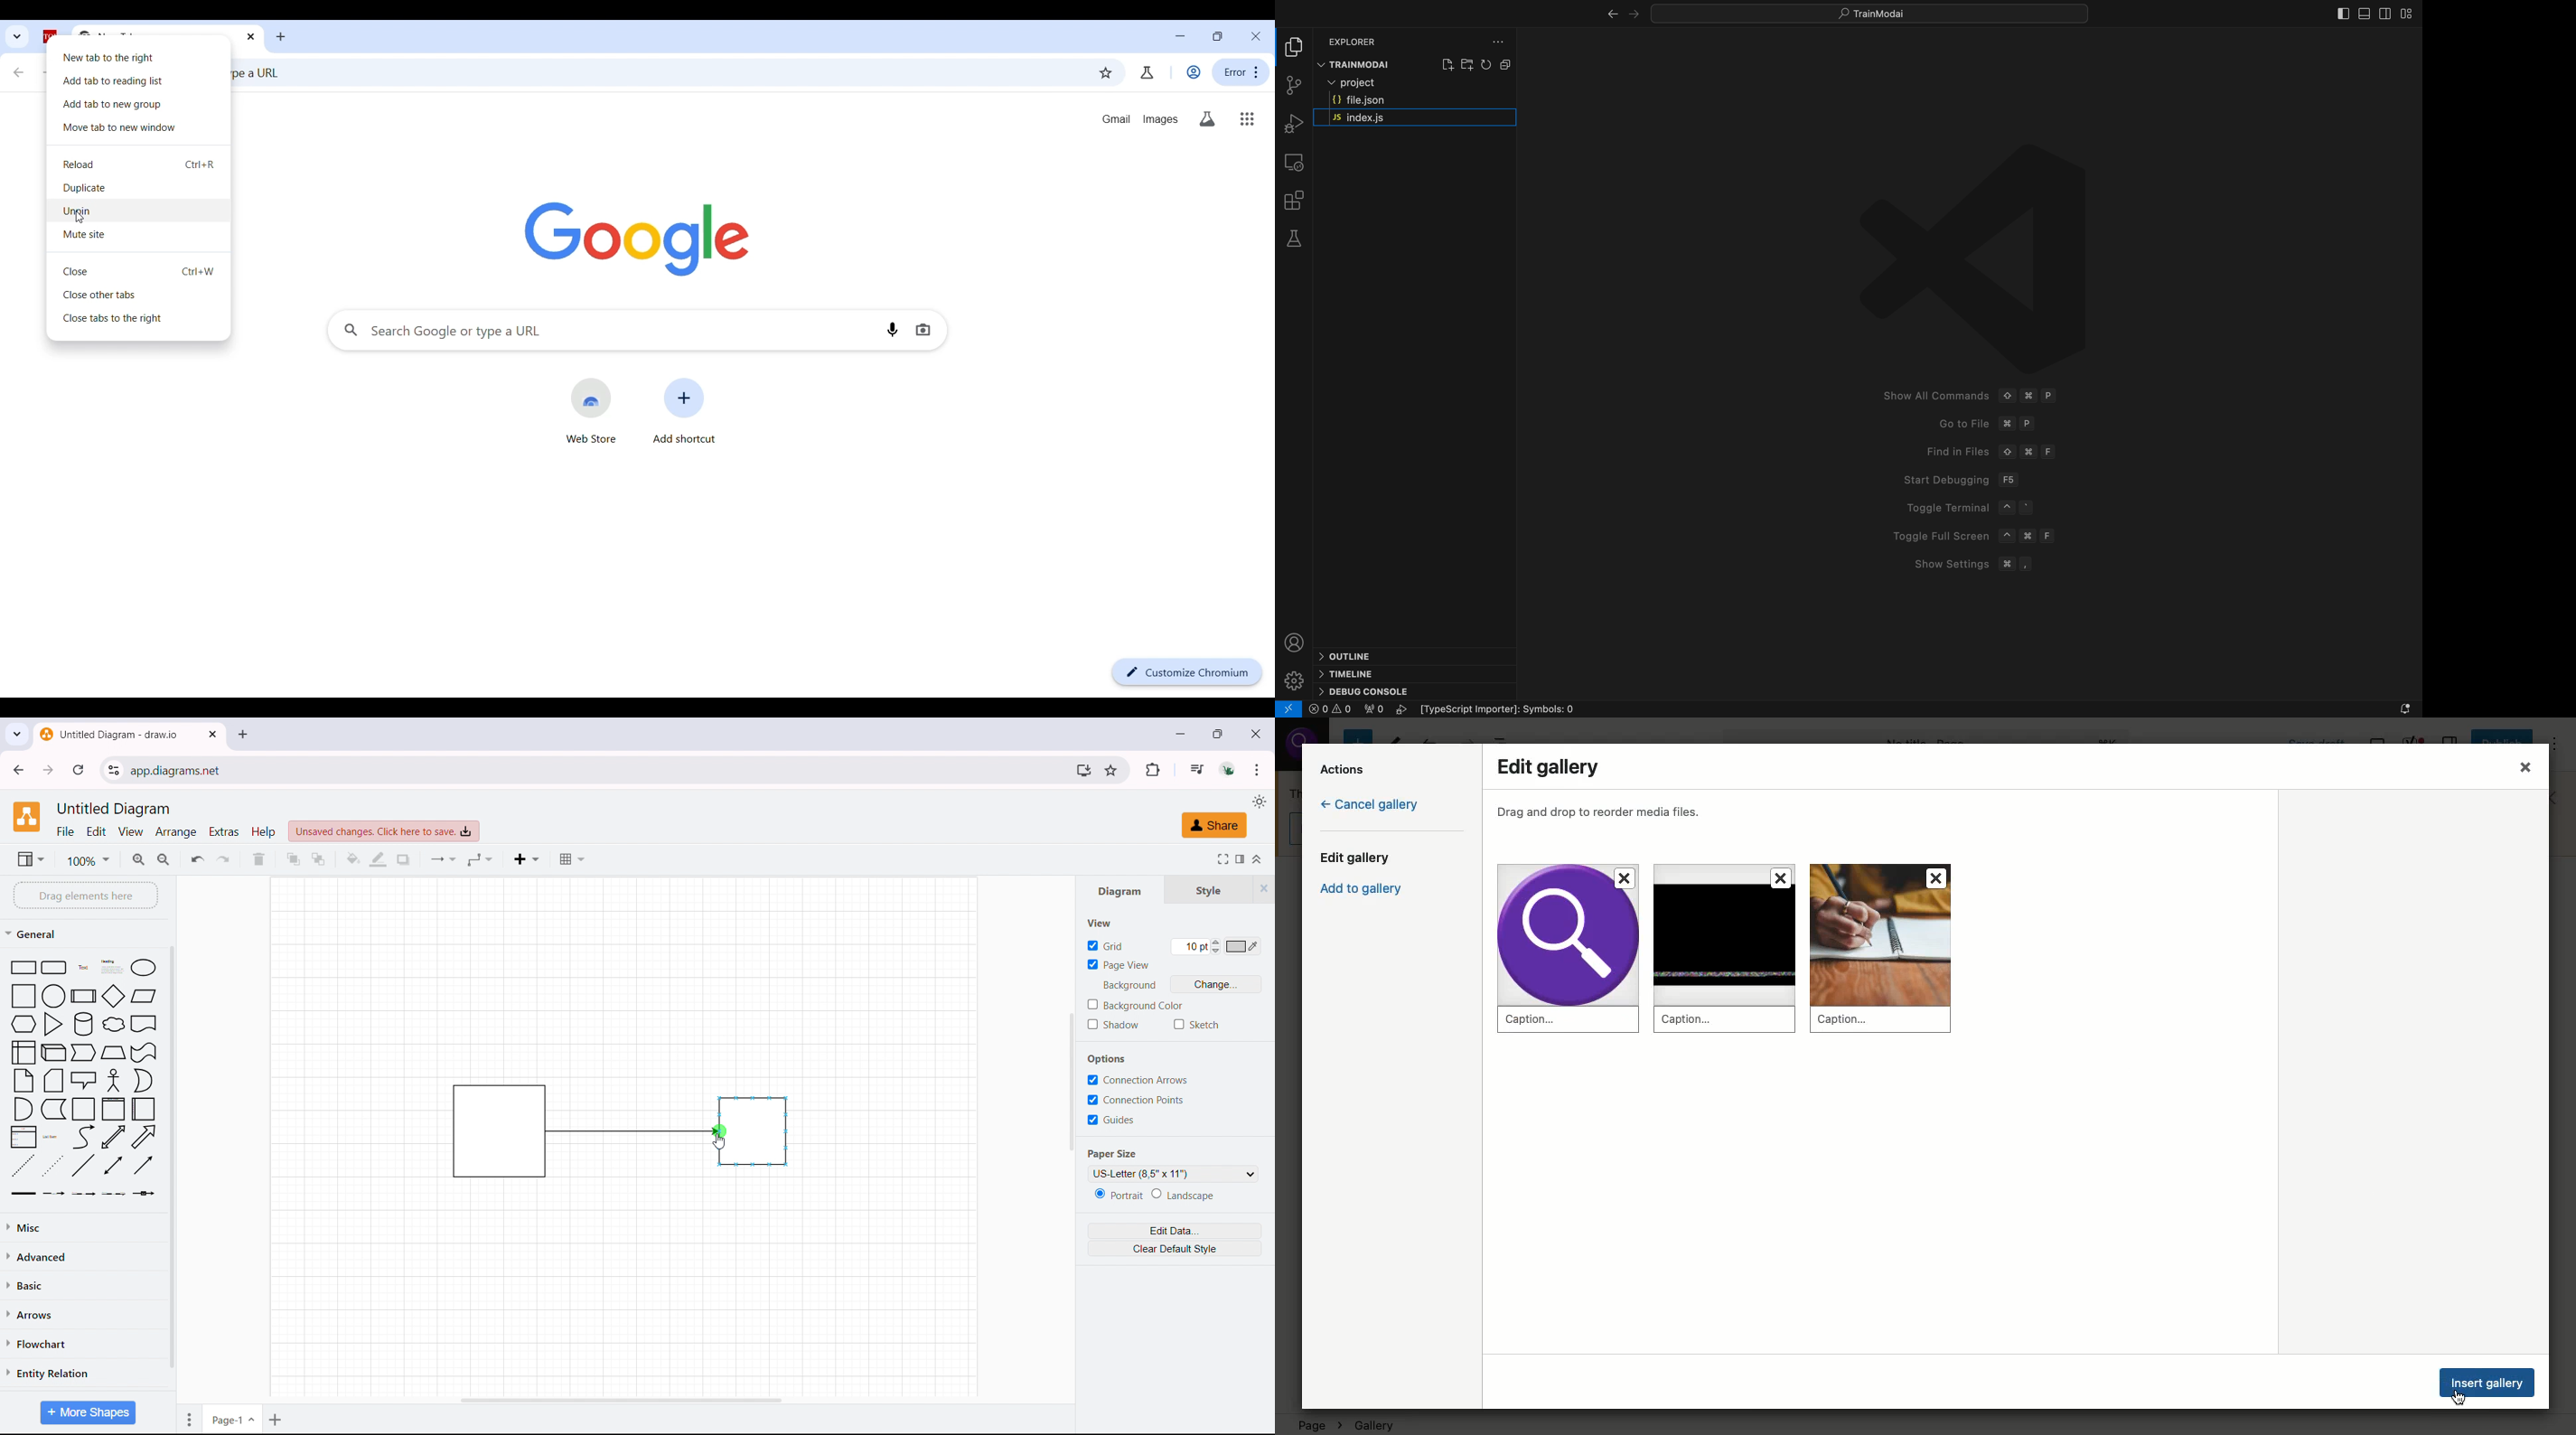 The image size is (2576, 1456). What do you see at coordinates (232, 1417) in the screenshot?
I see `current page` at bounding box center [232, 1417].